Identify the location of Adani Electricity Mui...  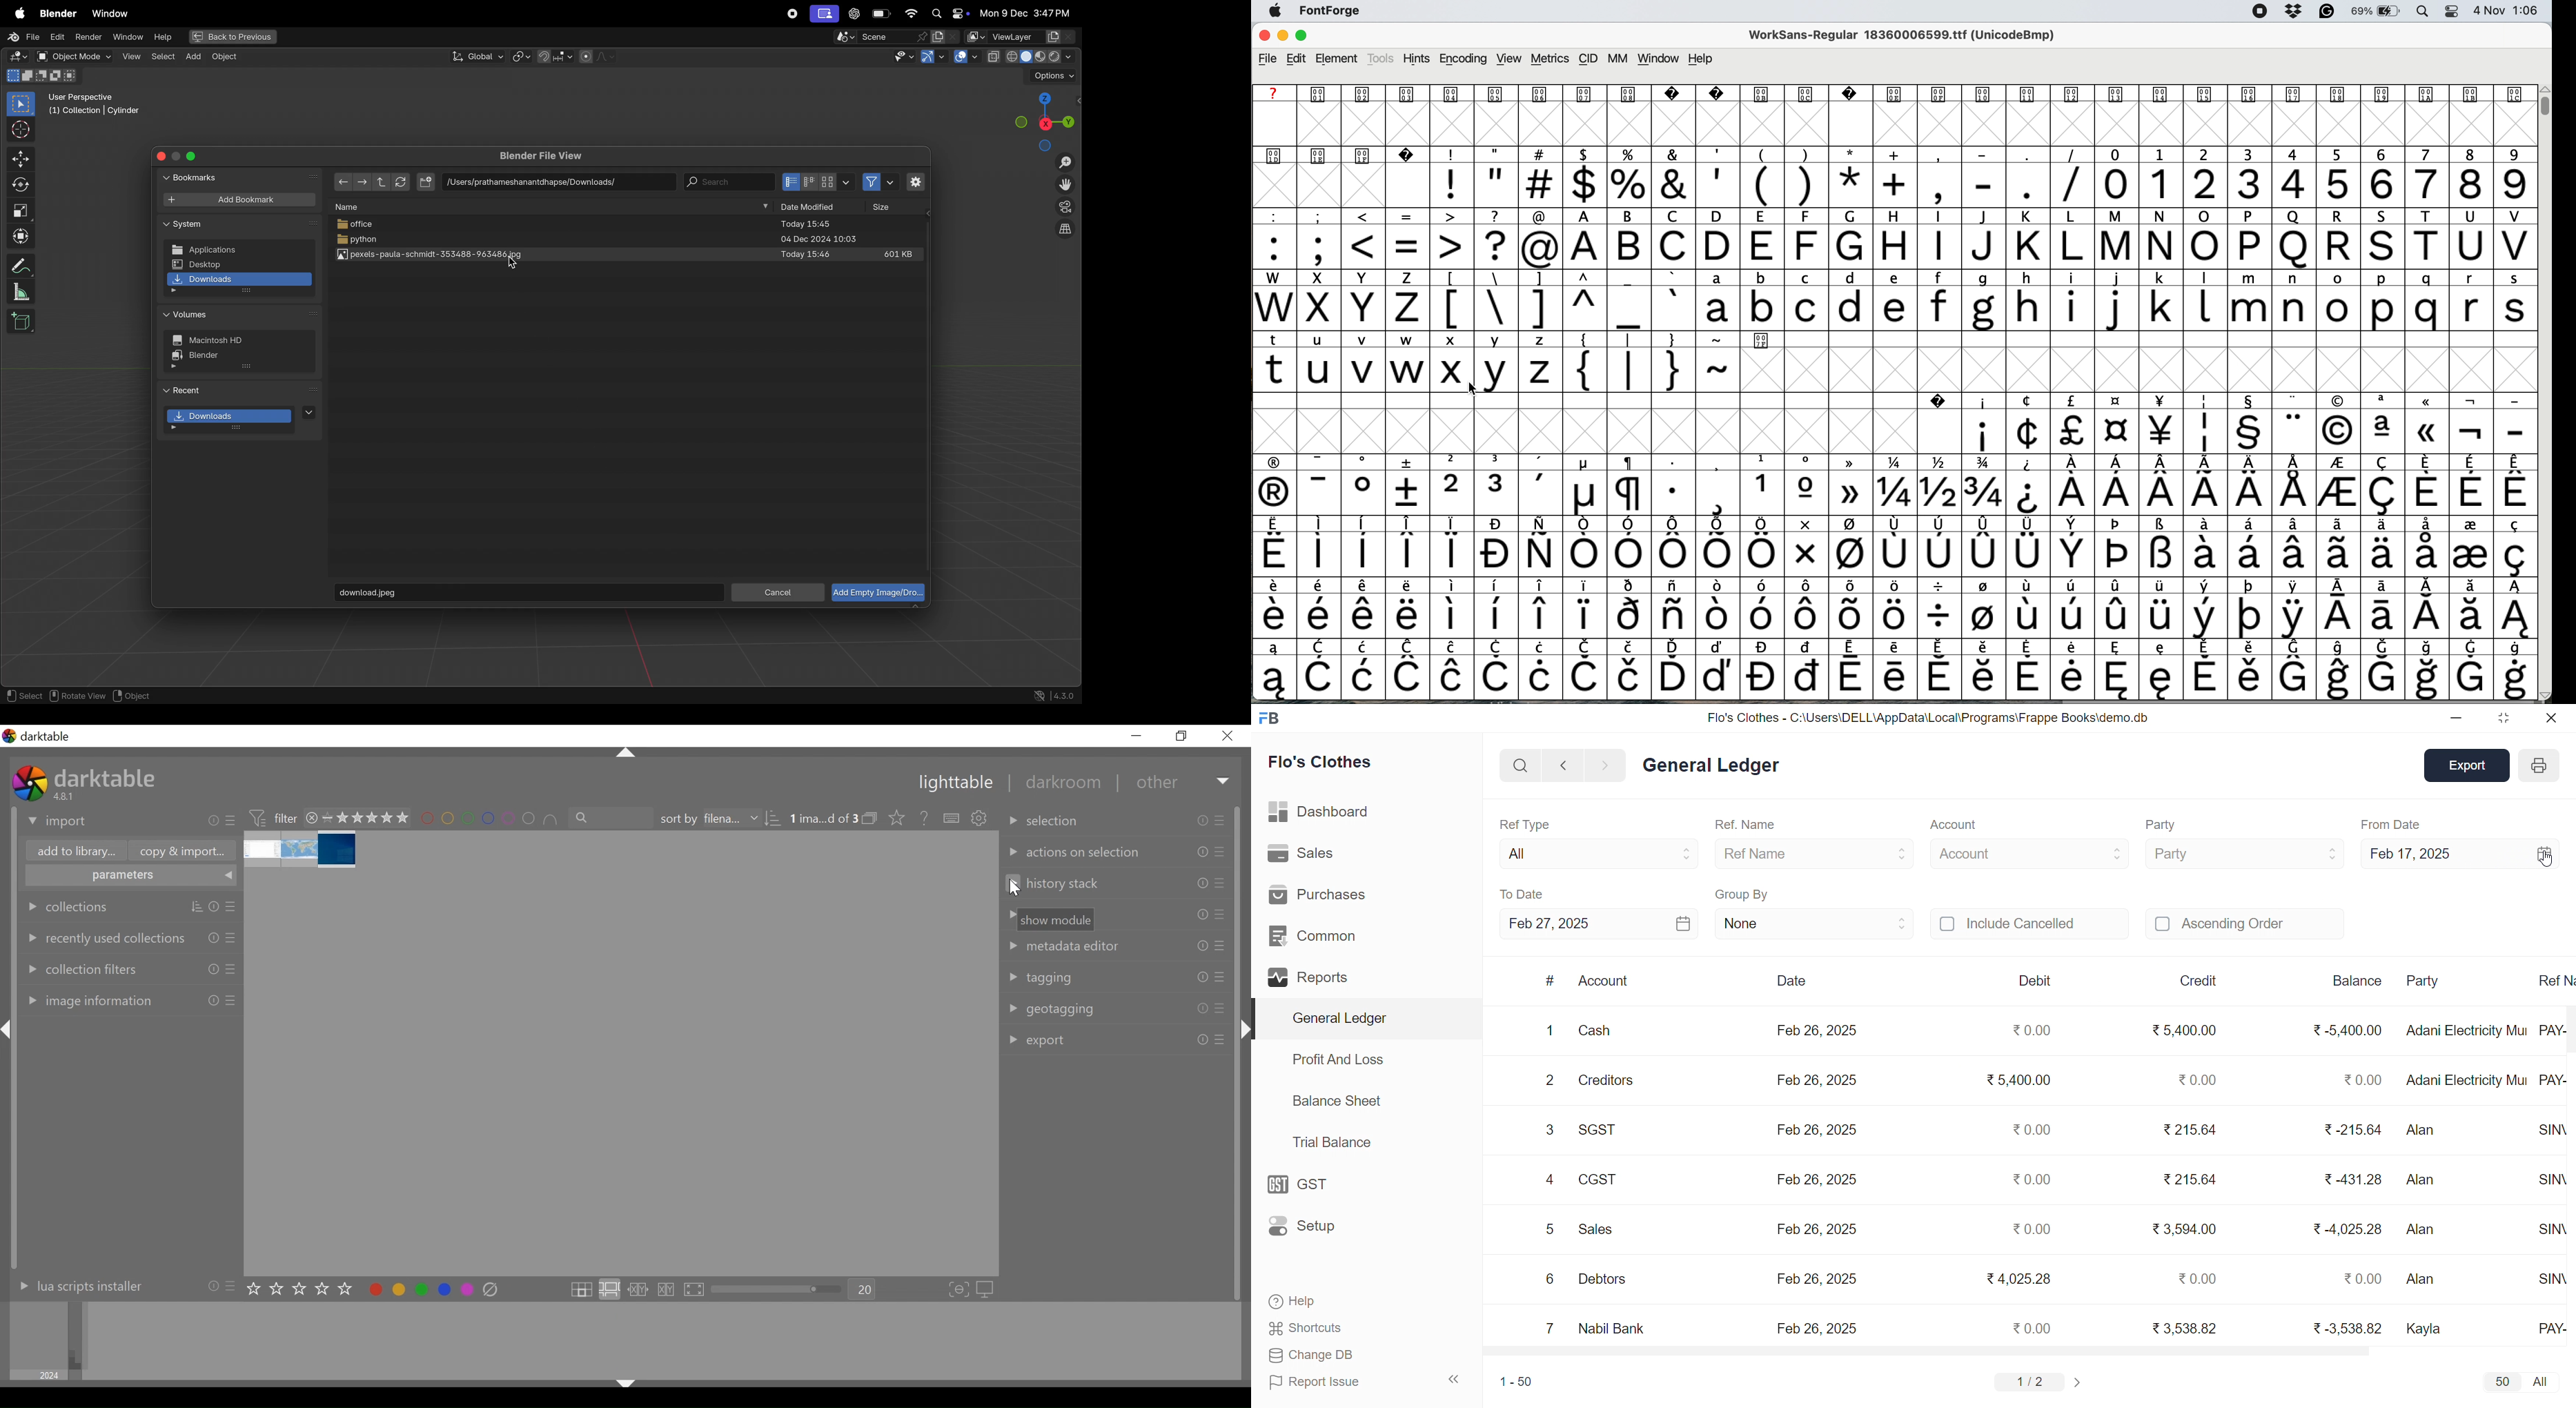
(2466, 1030).